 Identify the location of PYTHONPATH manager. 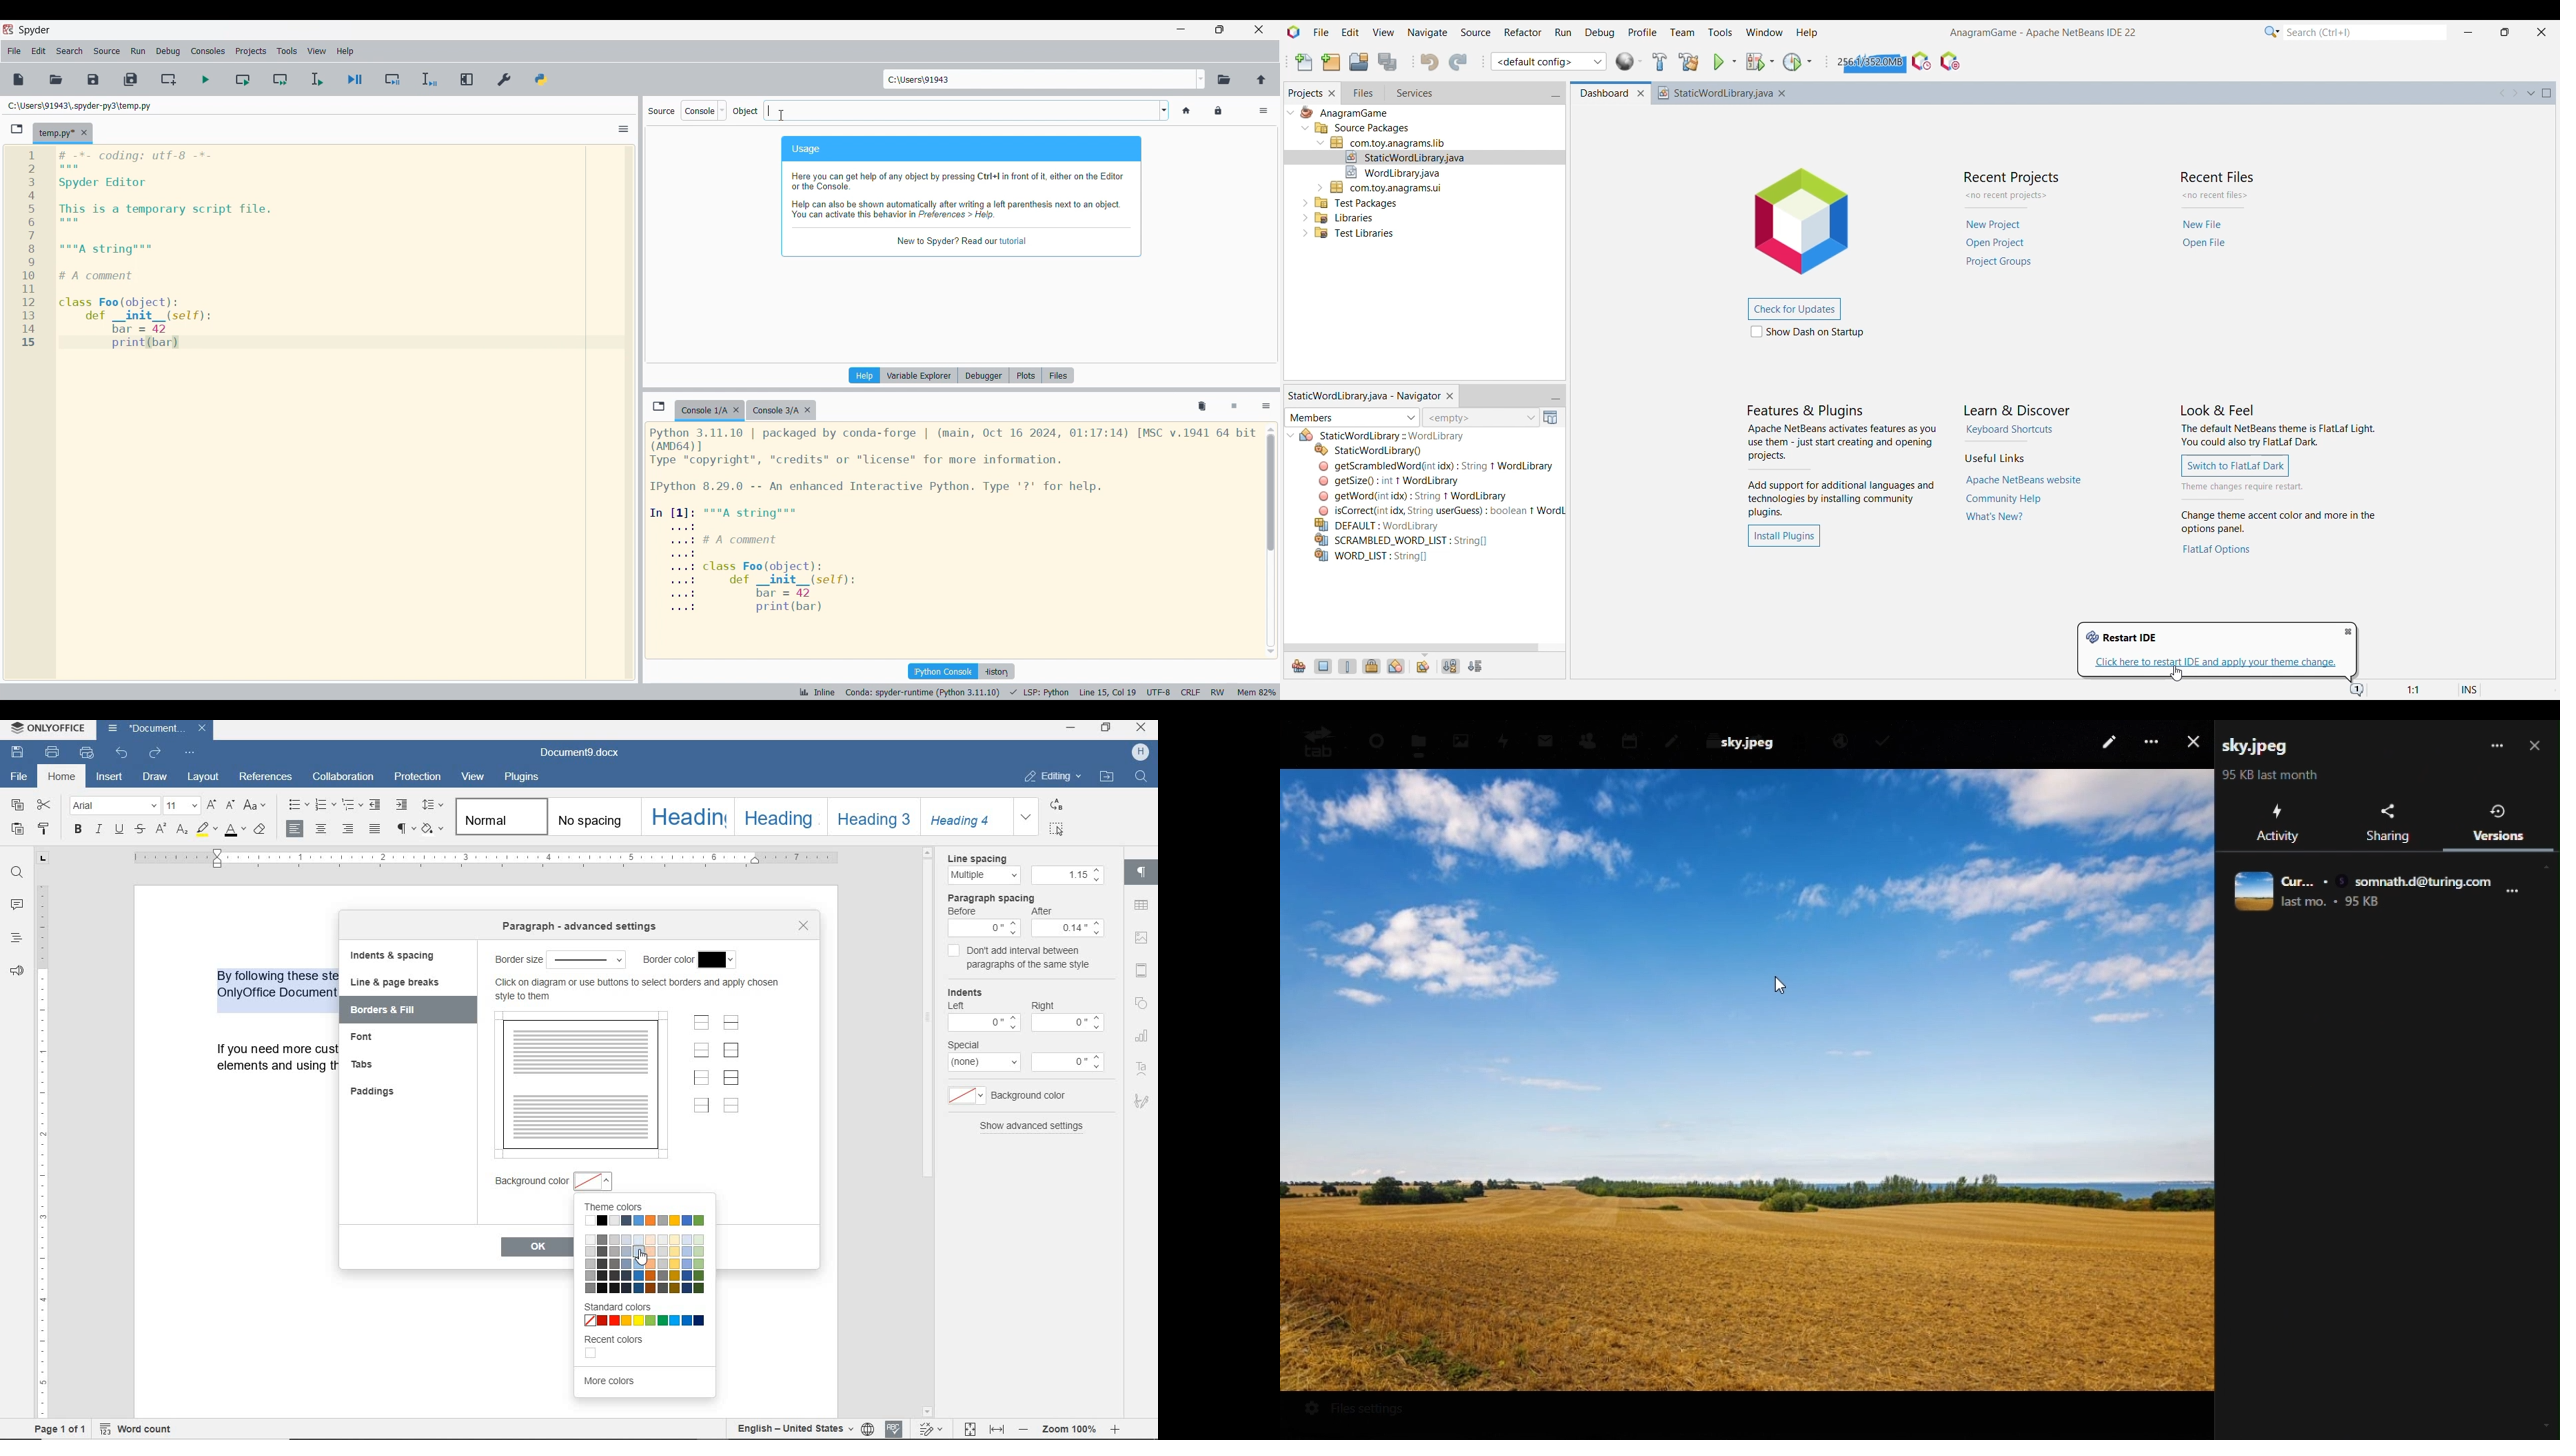
(541, 79).